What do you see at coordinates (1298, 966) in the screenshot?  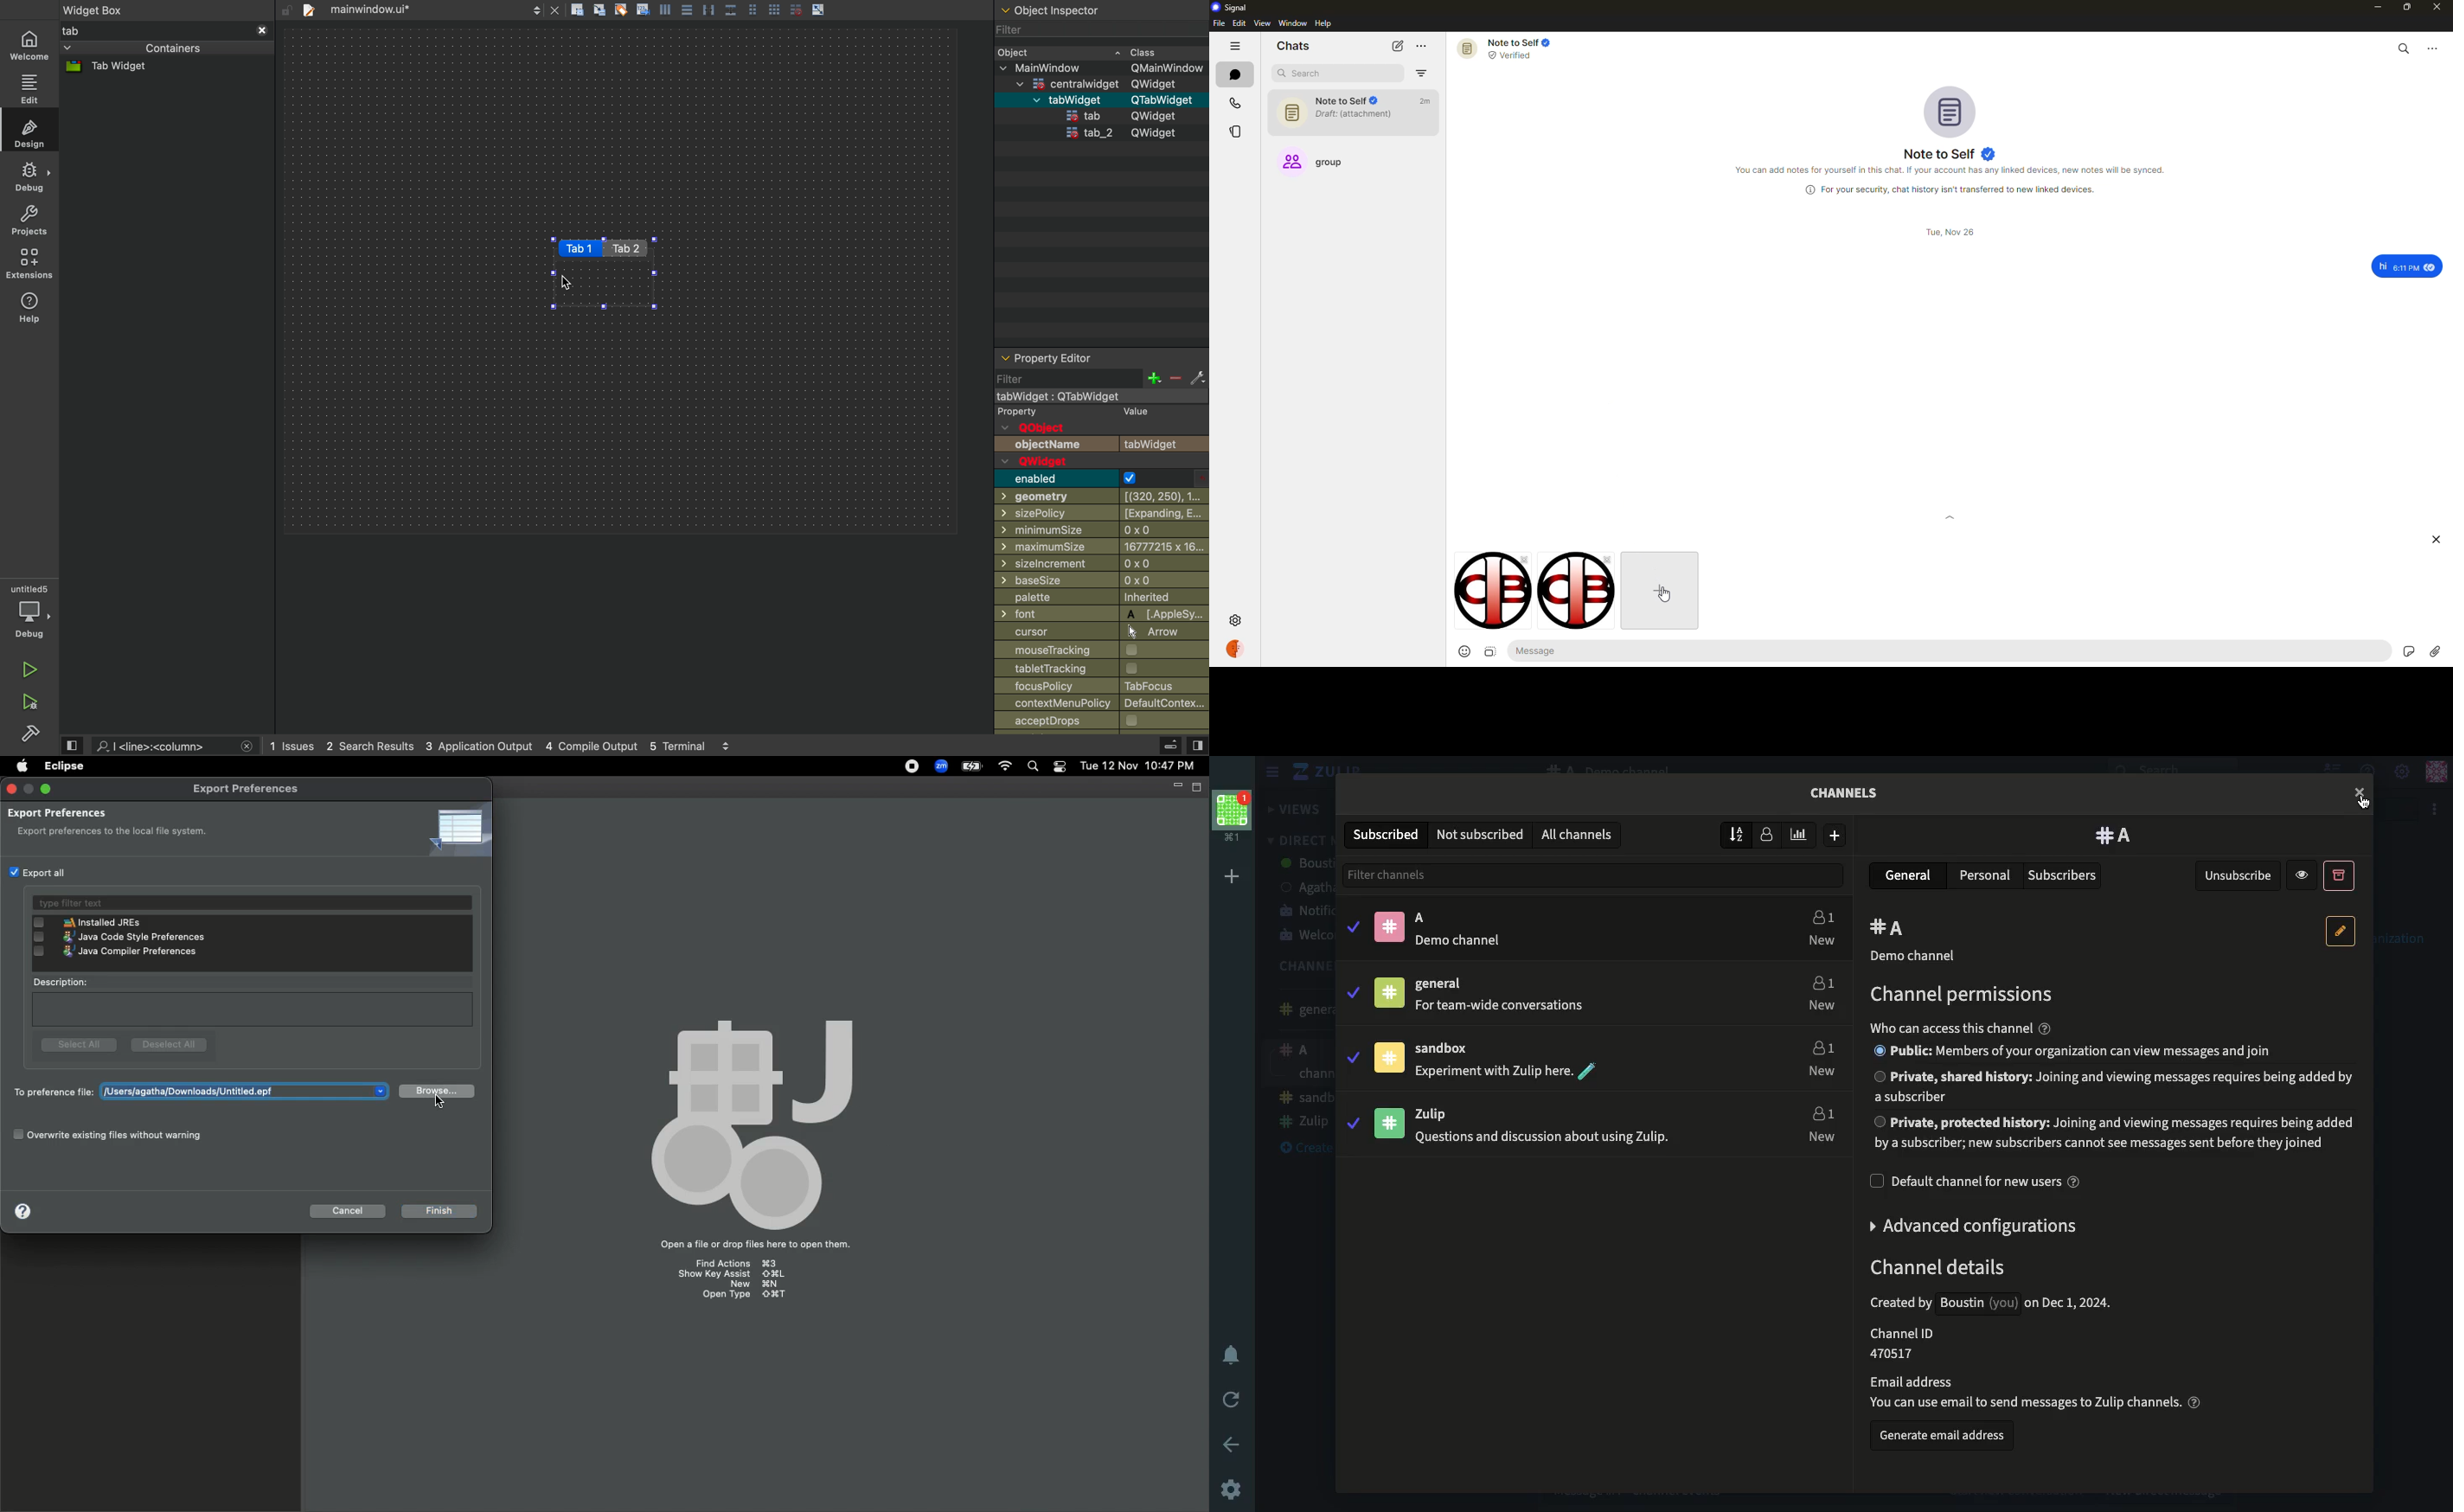 I see `Channels` at bounding box center [1298, 966].